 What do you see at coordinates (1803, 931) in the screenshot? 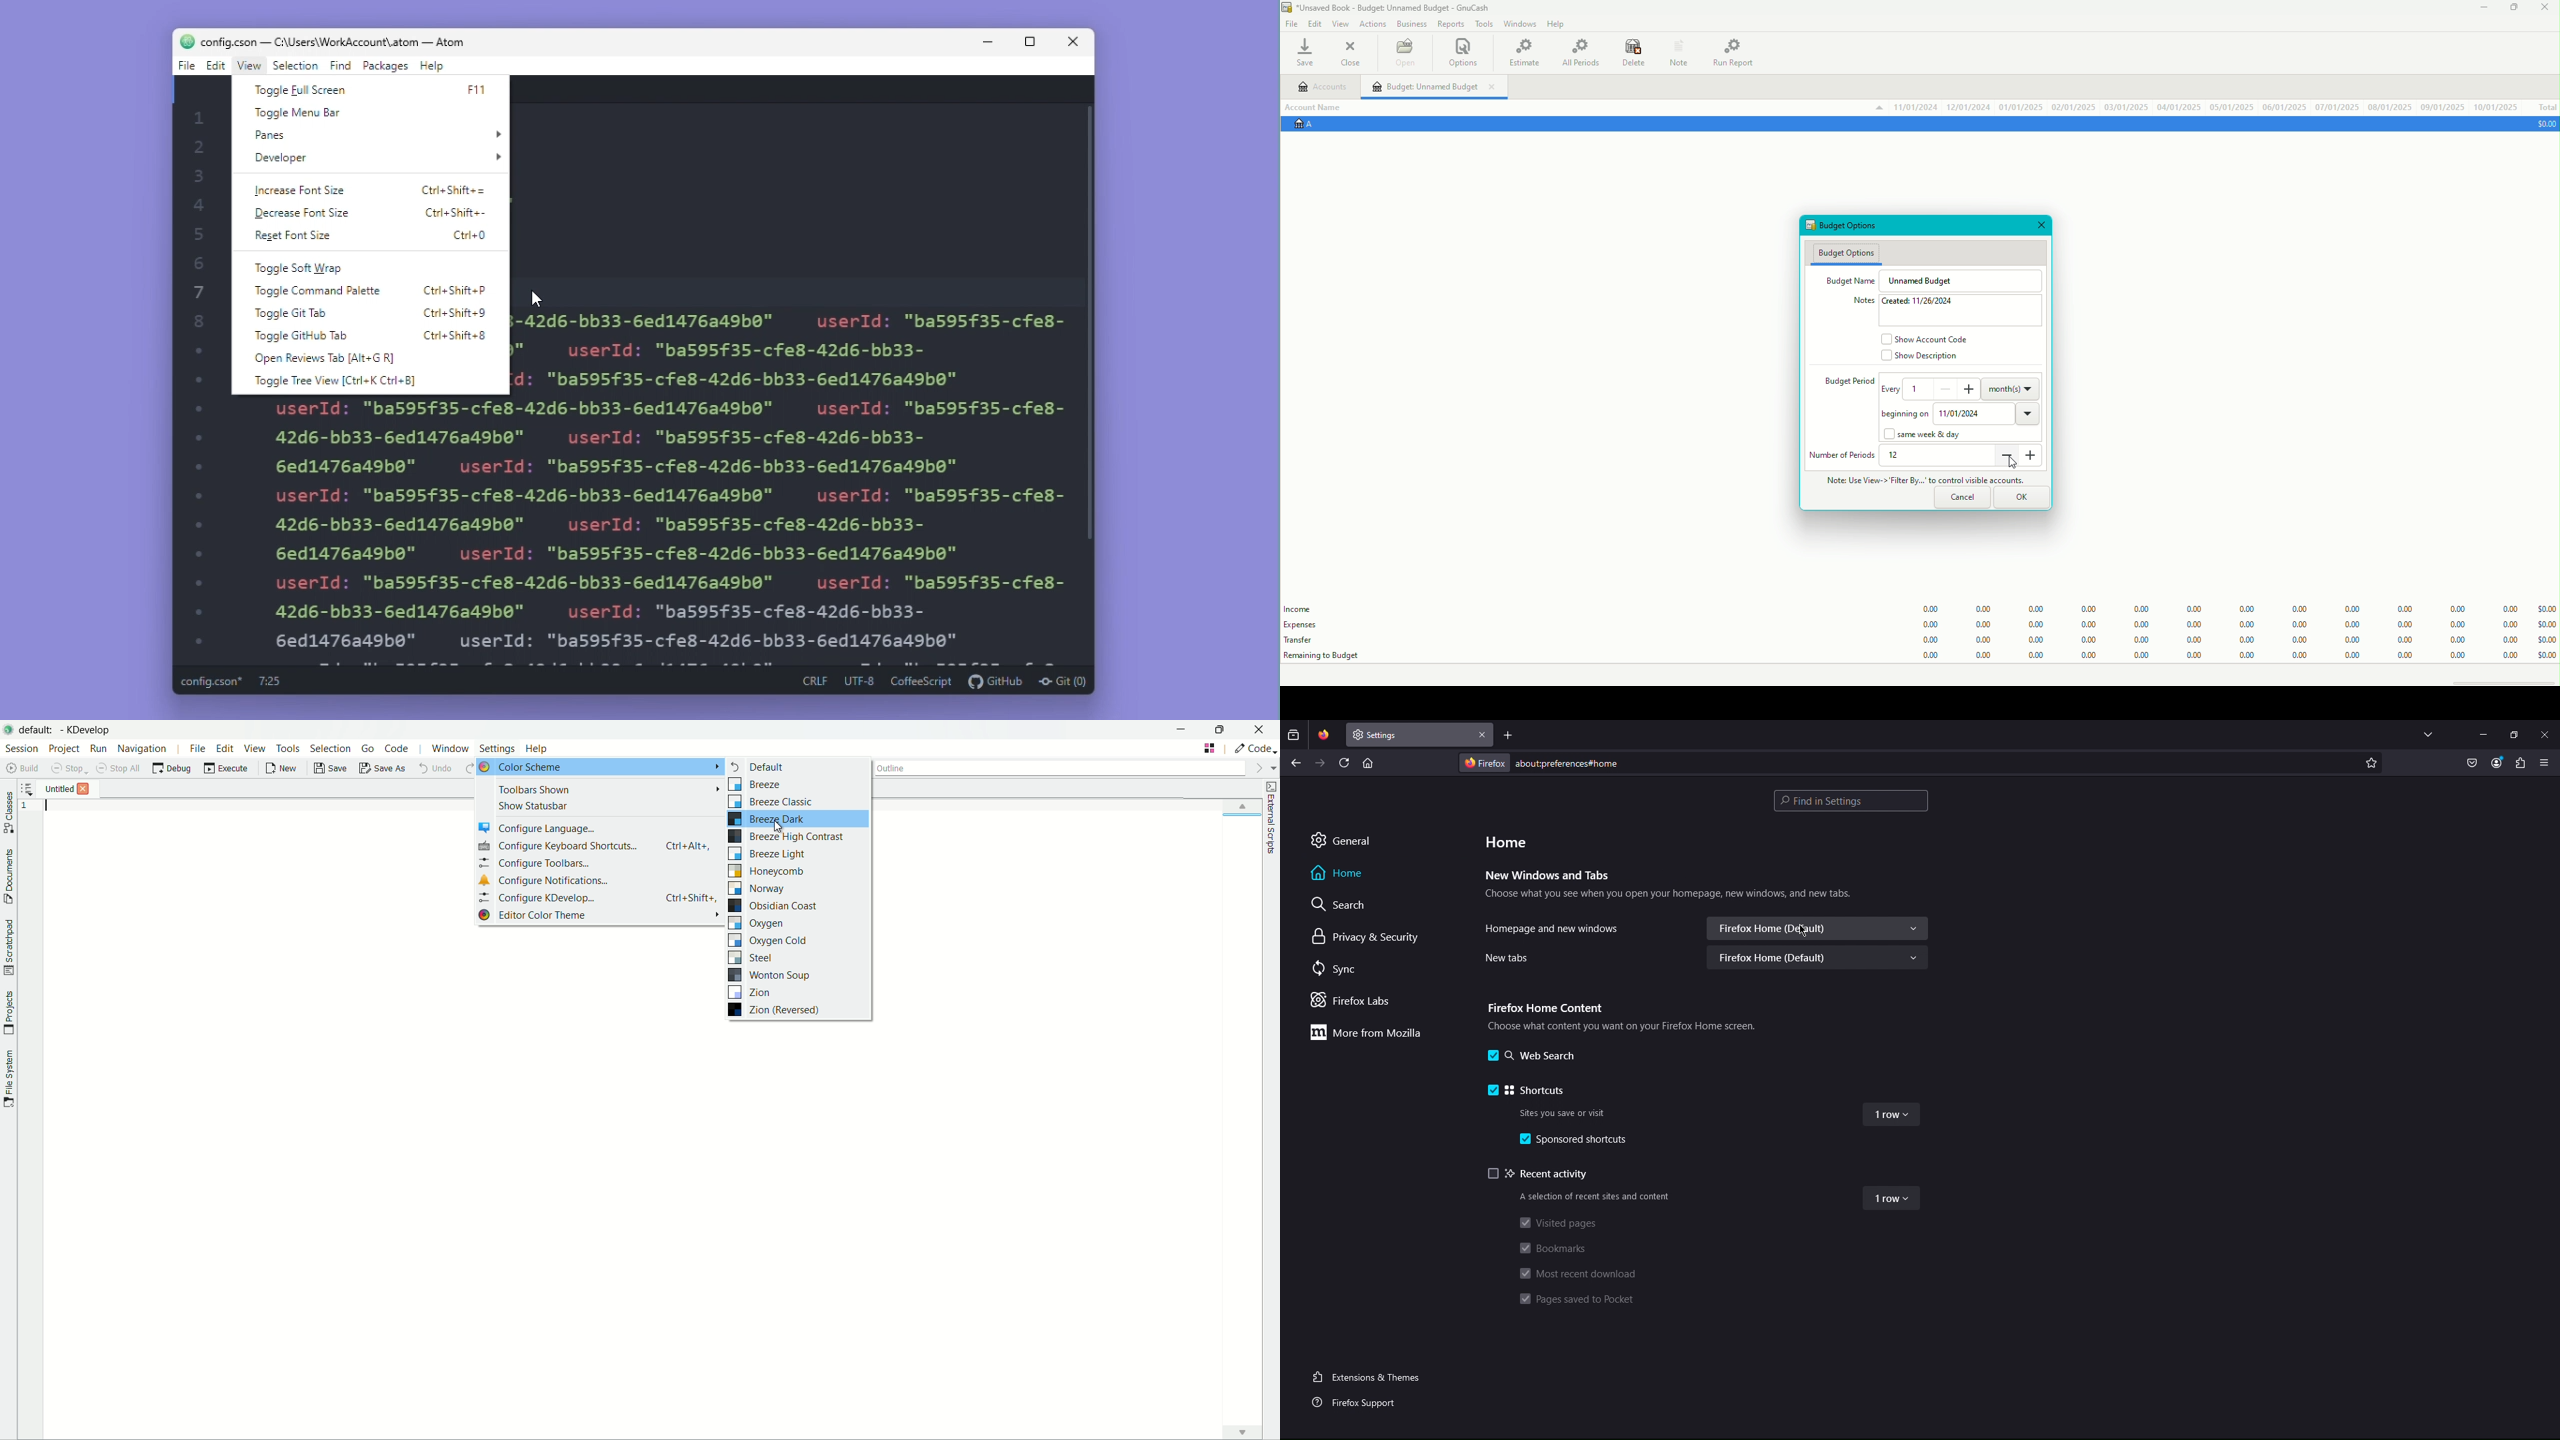
I see `Cursor` at bounding box center [1803, 931].